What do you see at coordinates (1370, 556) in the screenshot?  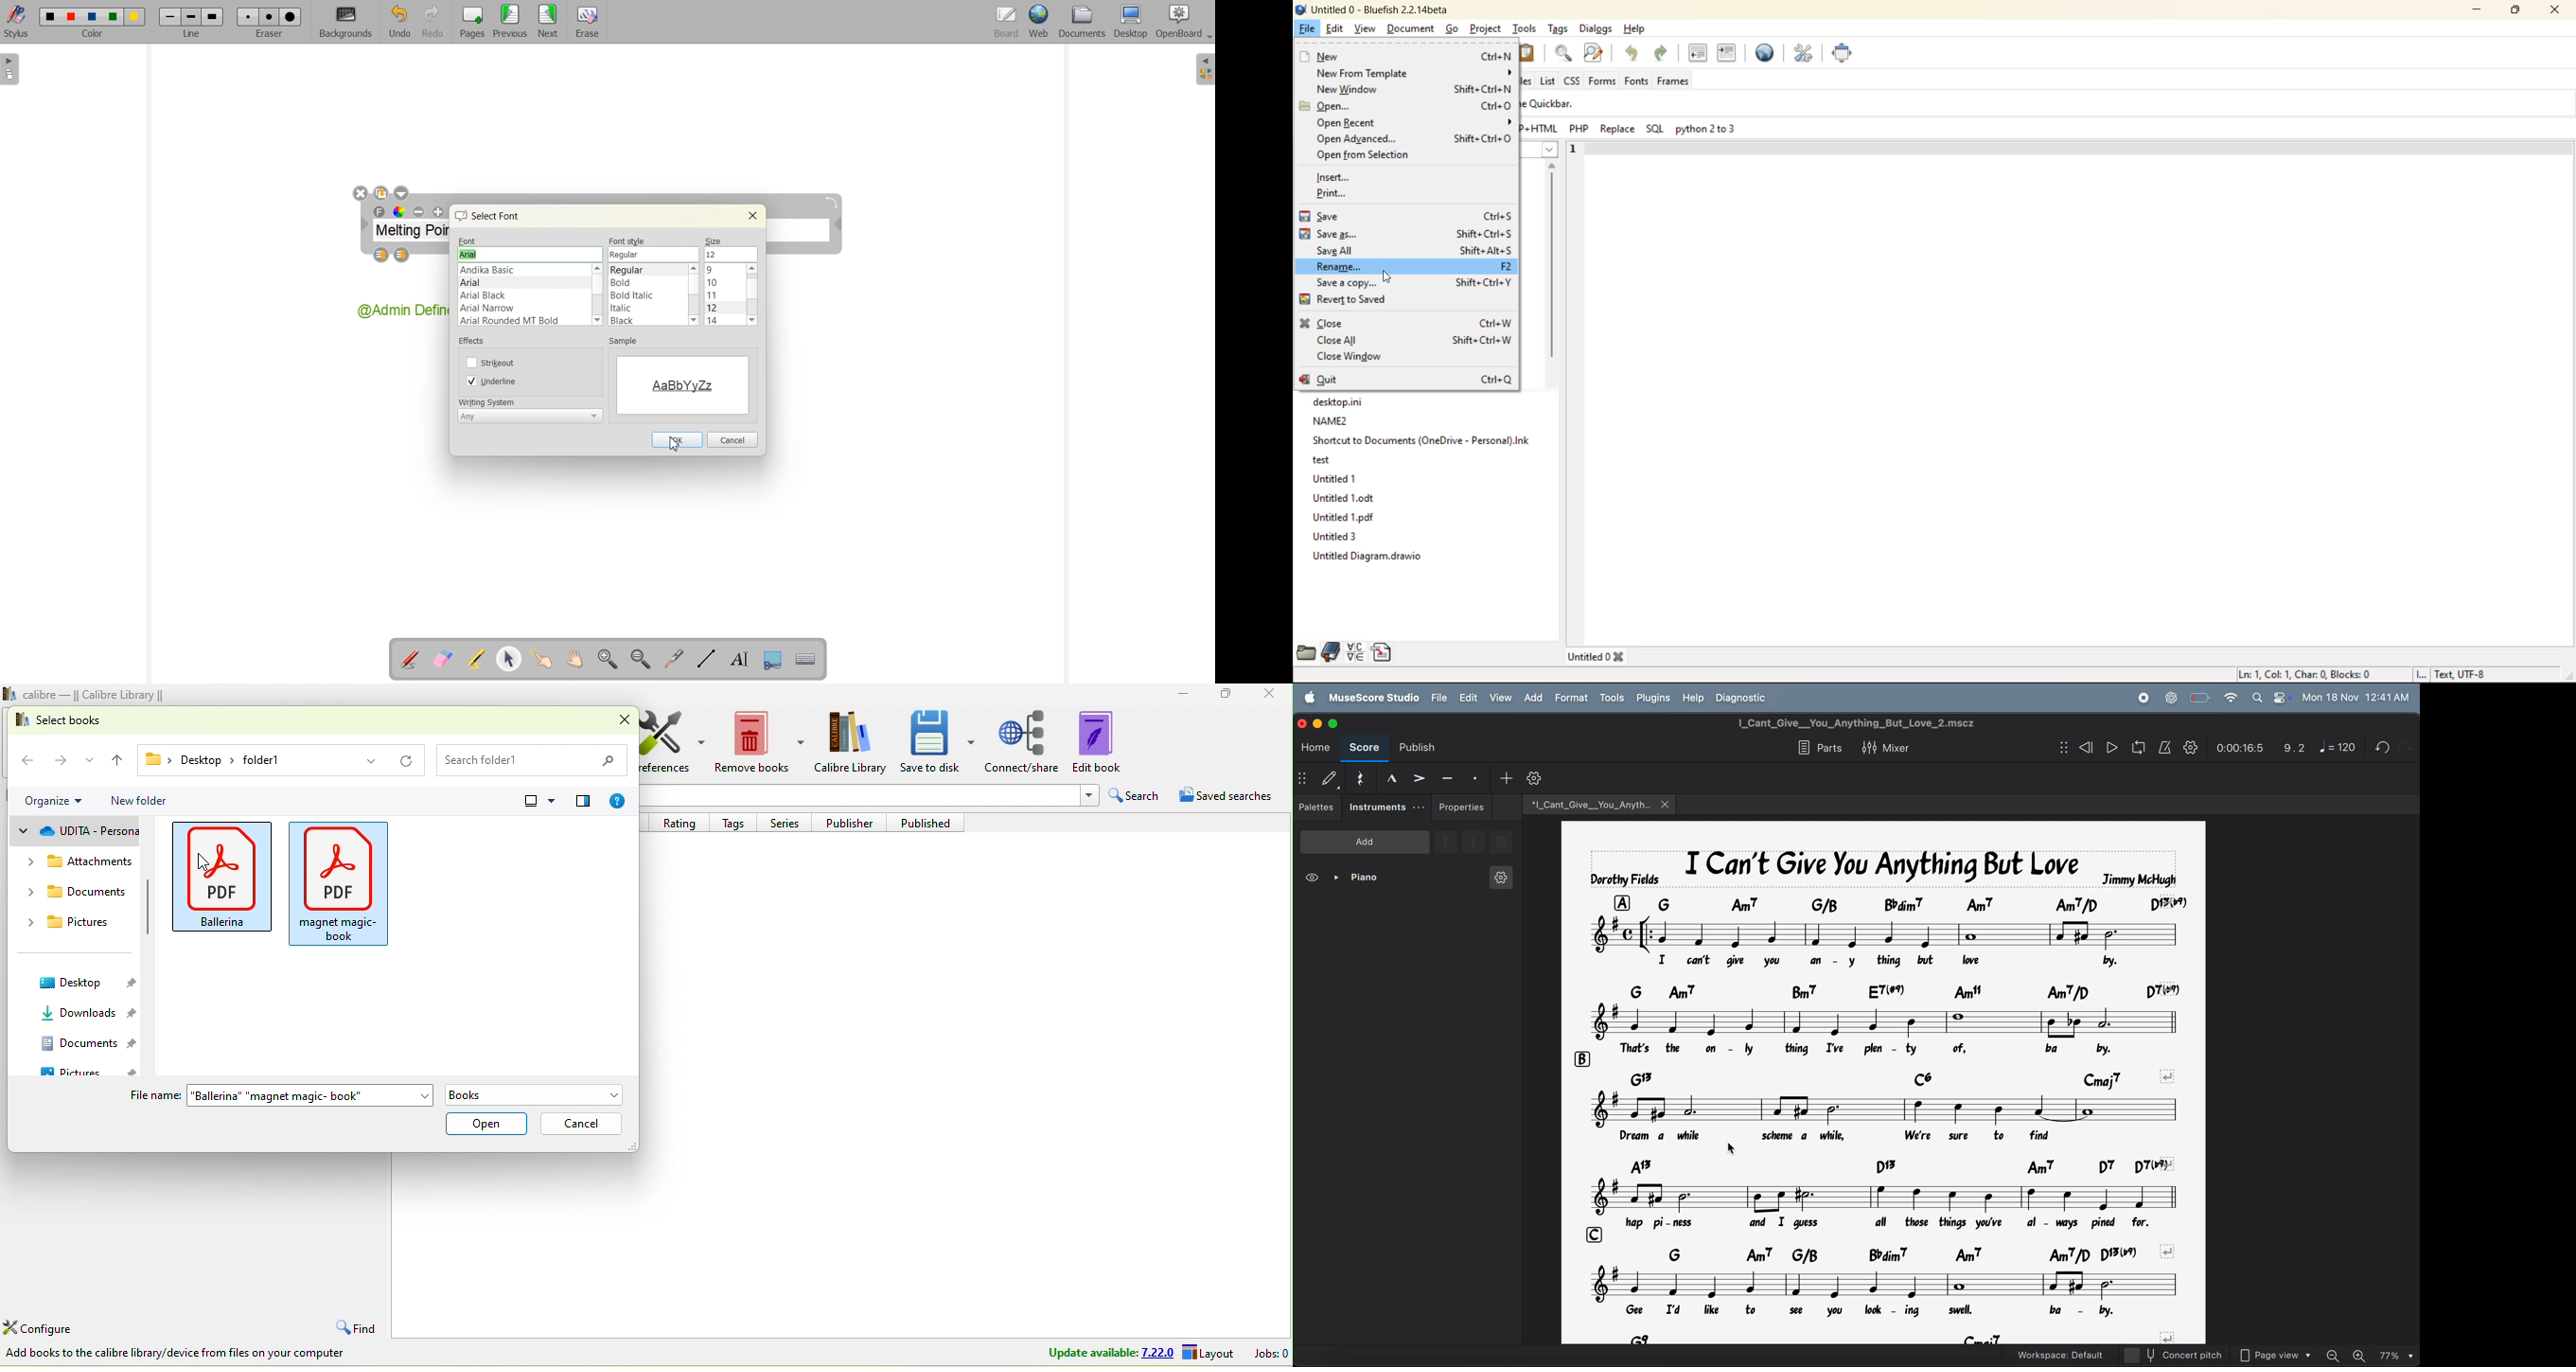 I see `Untitled Diagram.drawio` at bounding box center [1370, 556].